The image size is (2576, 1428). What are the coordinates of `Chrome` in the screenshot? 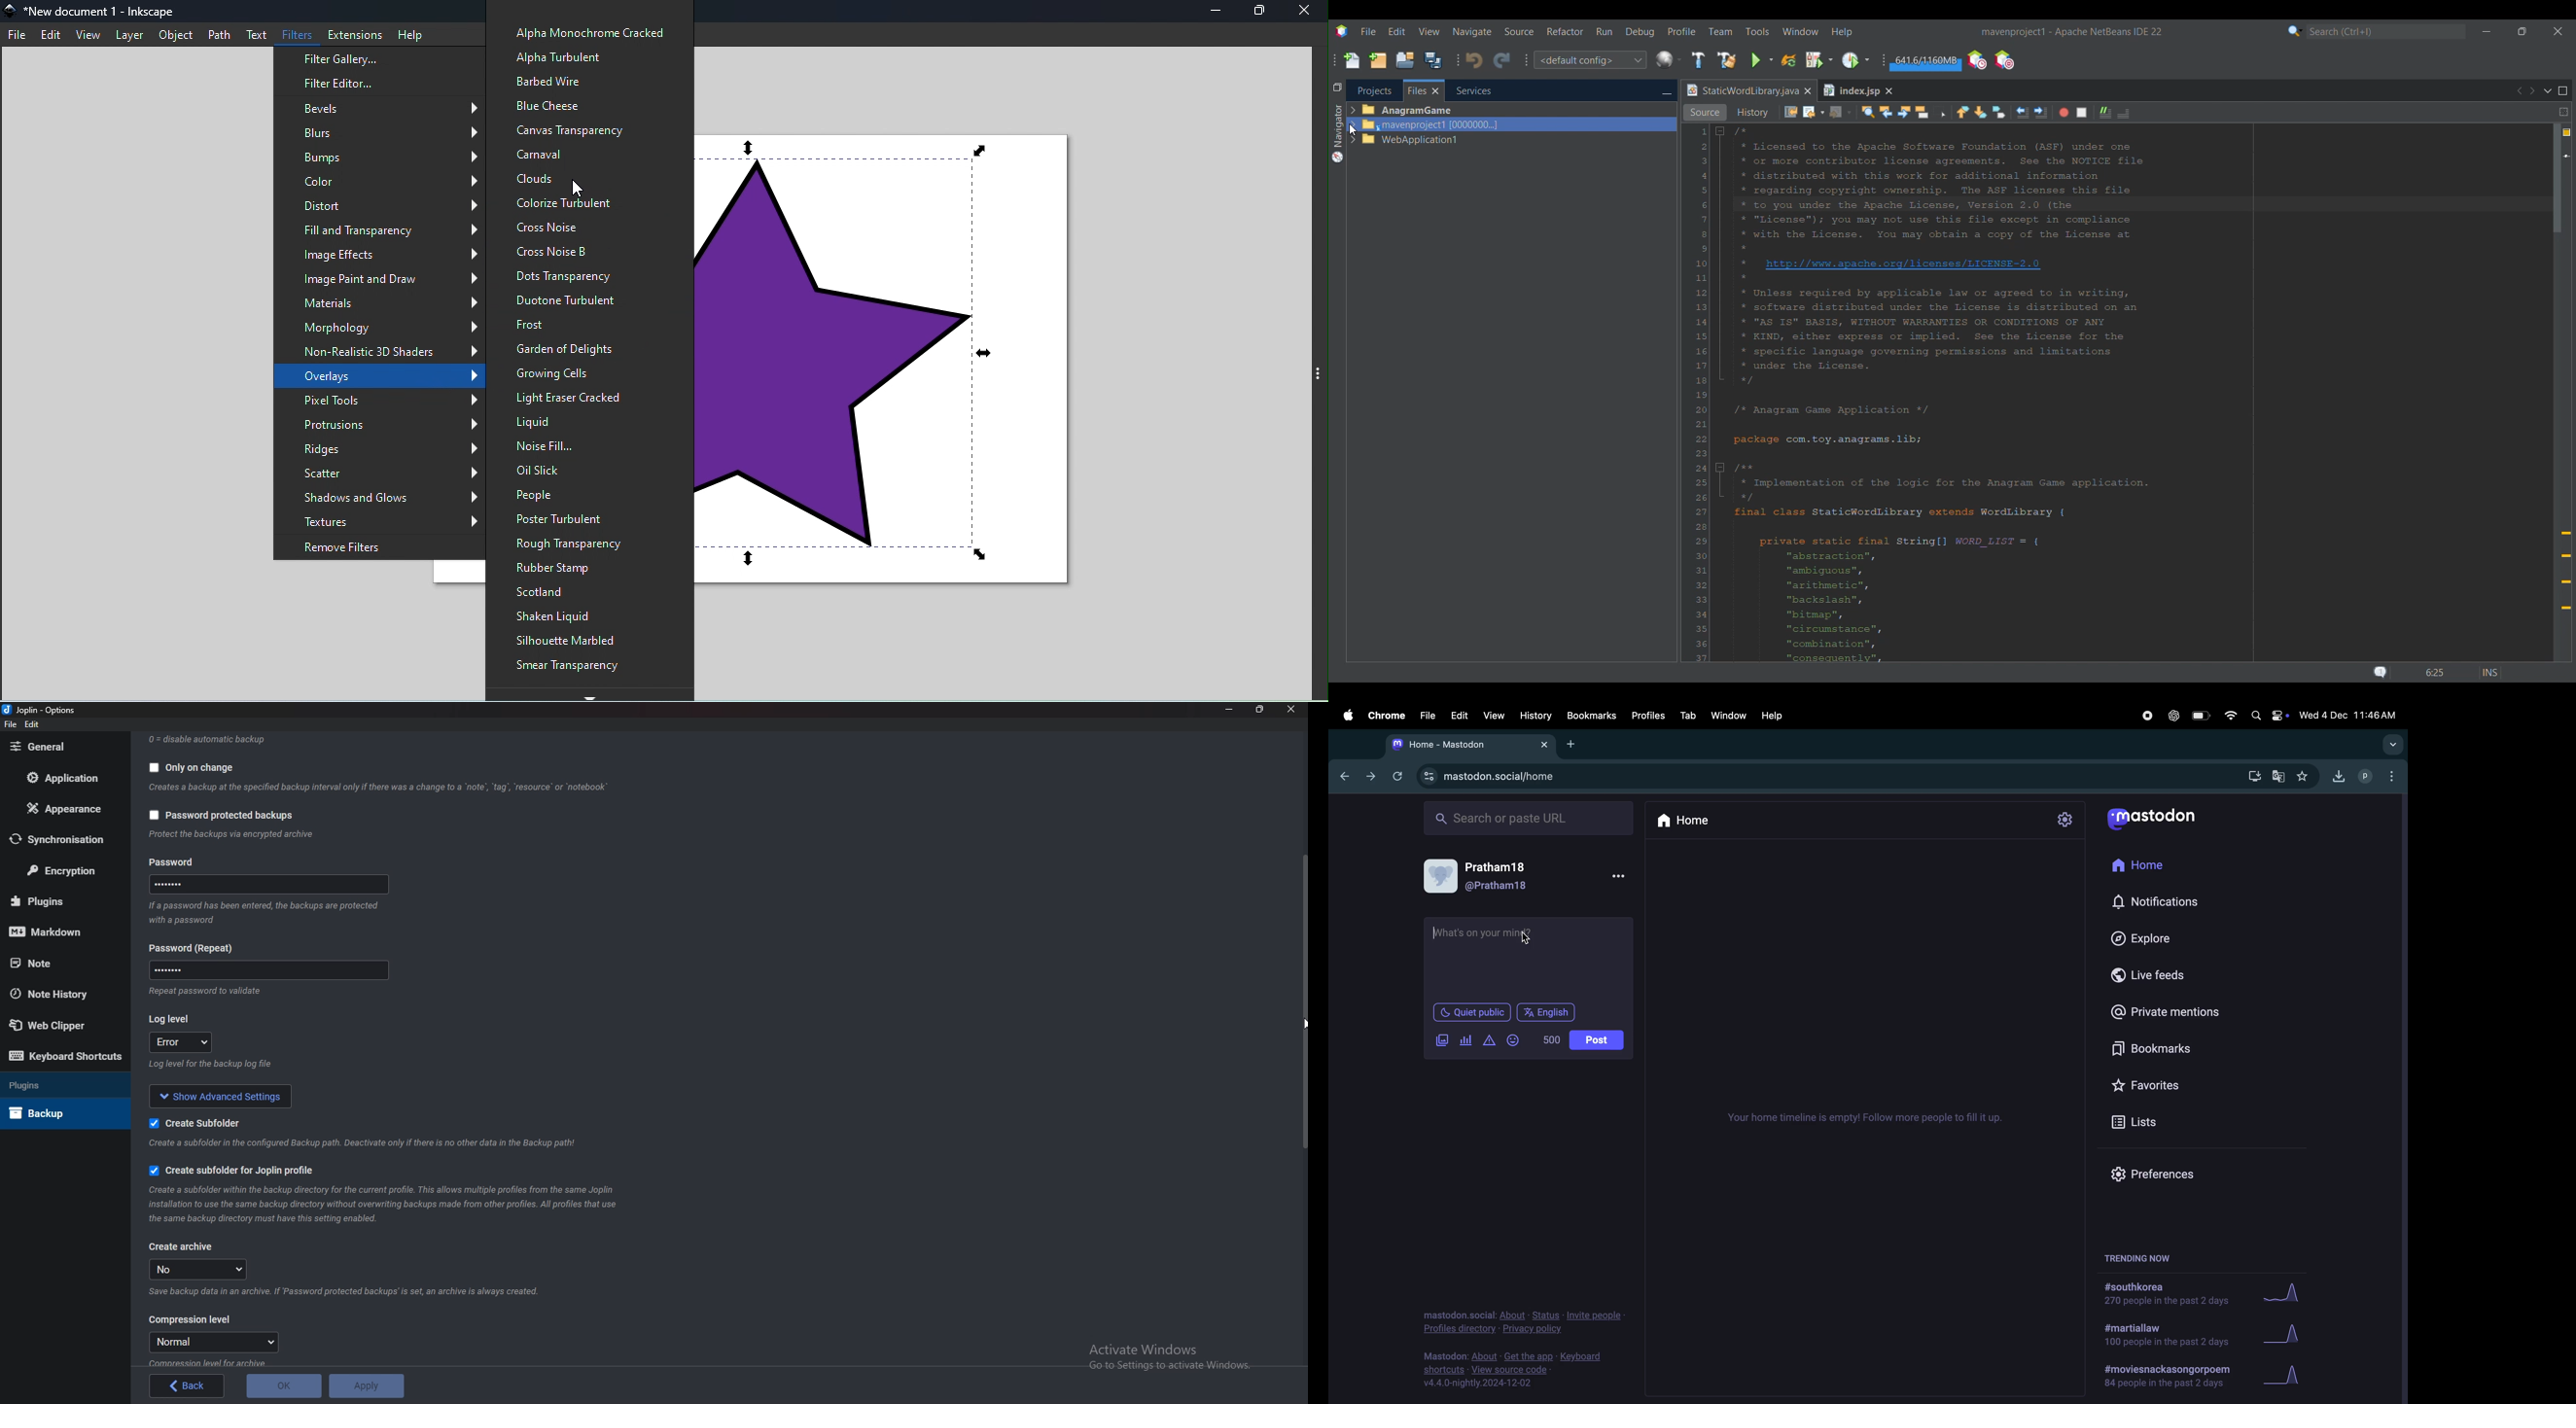 It's located at (1385, 716).